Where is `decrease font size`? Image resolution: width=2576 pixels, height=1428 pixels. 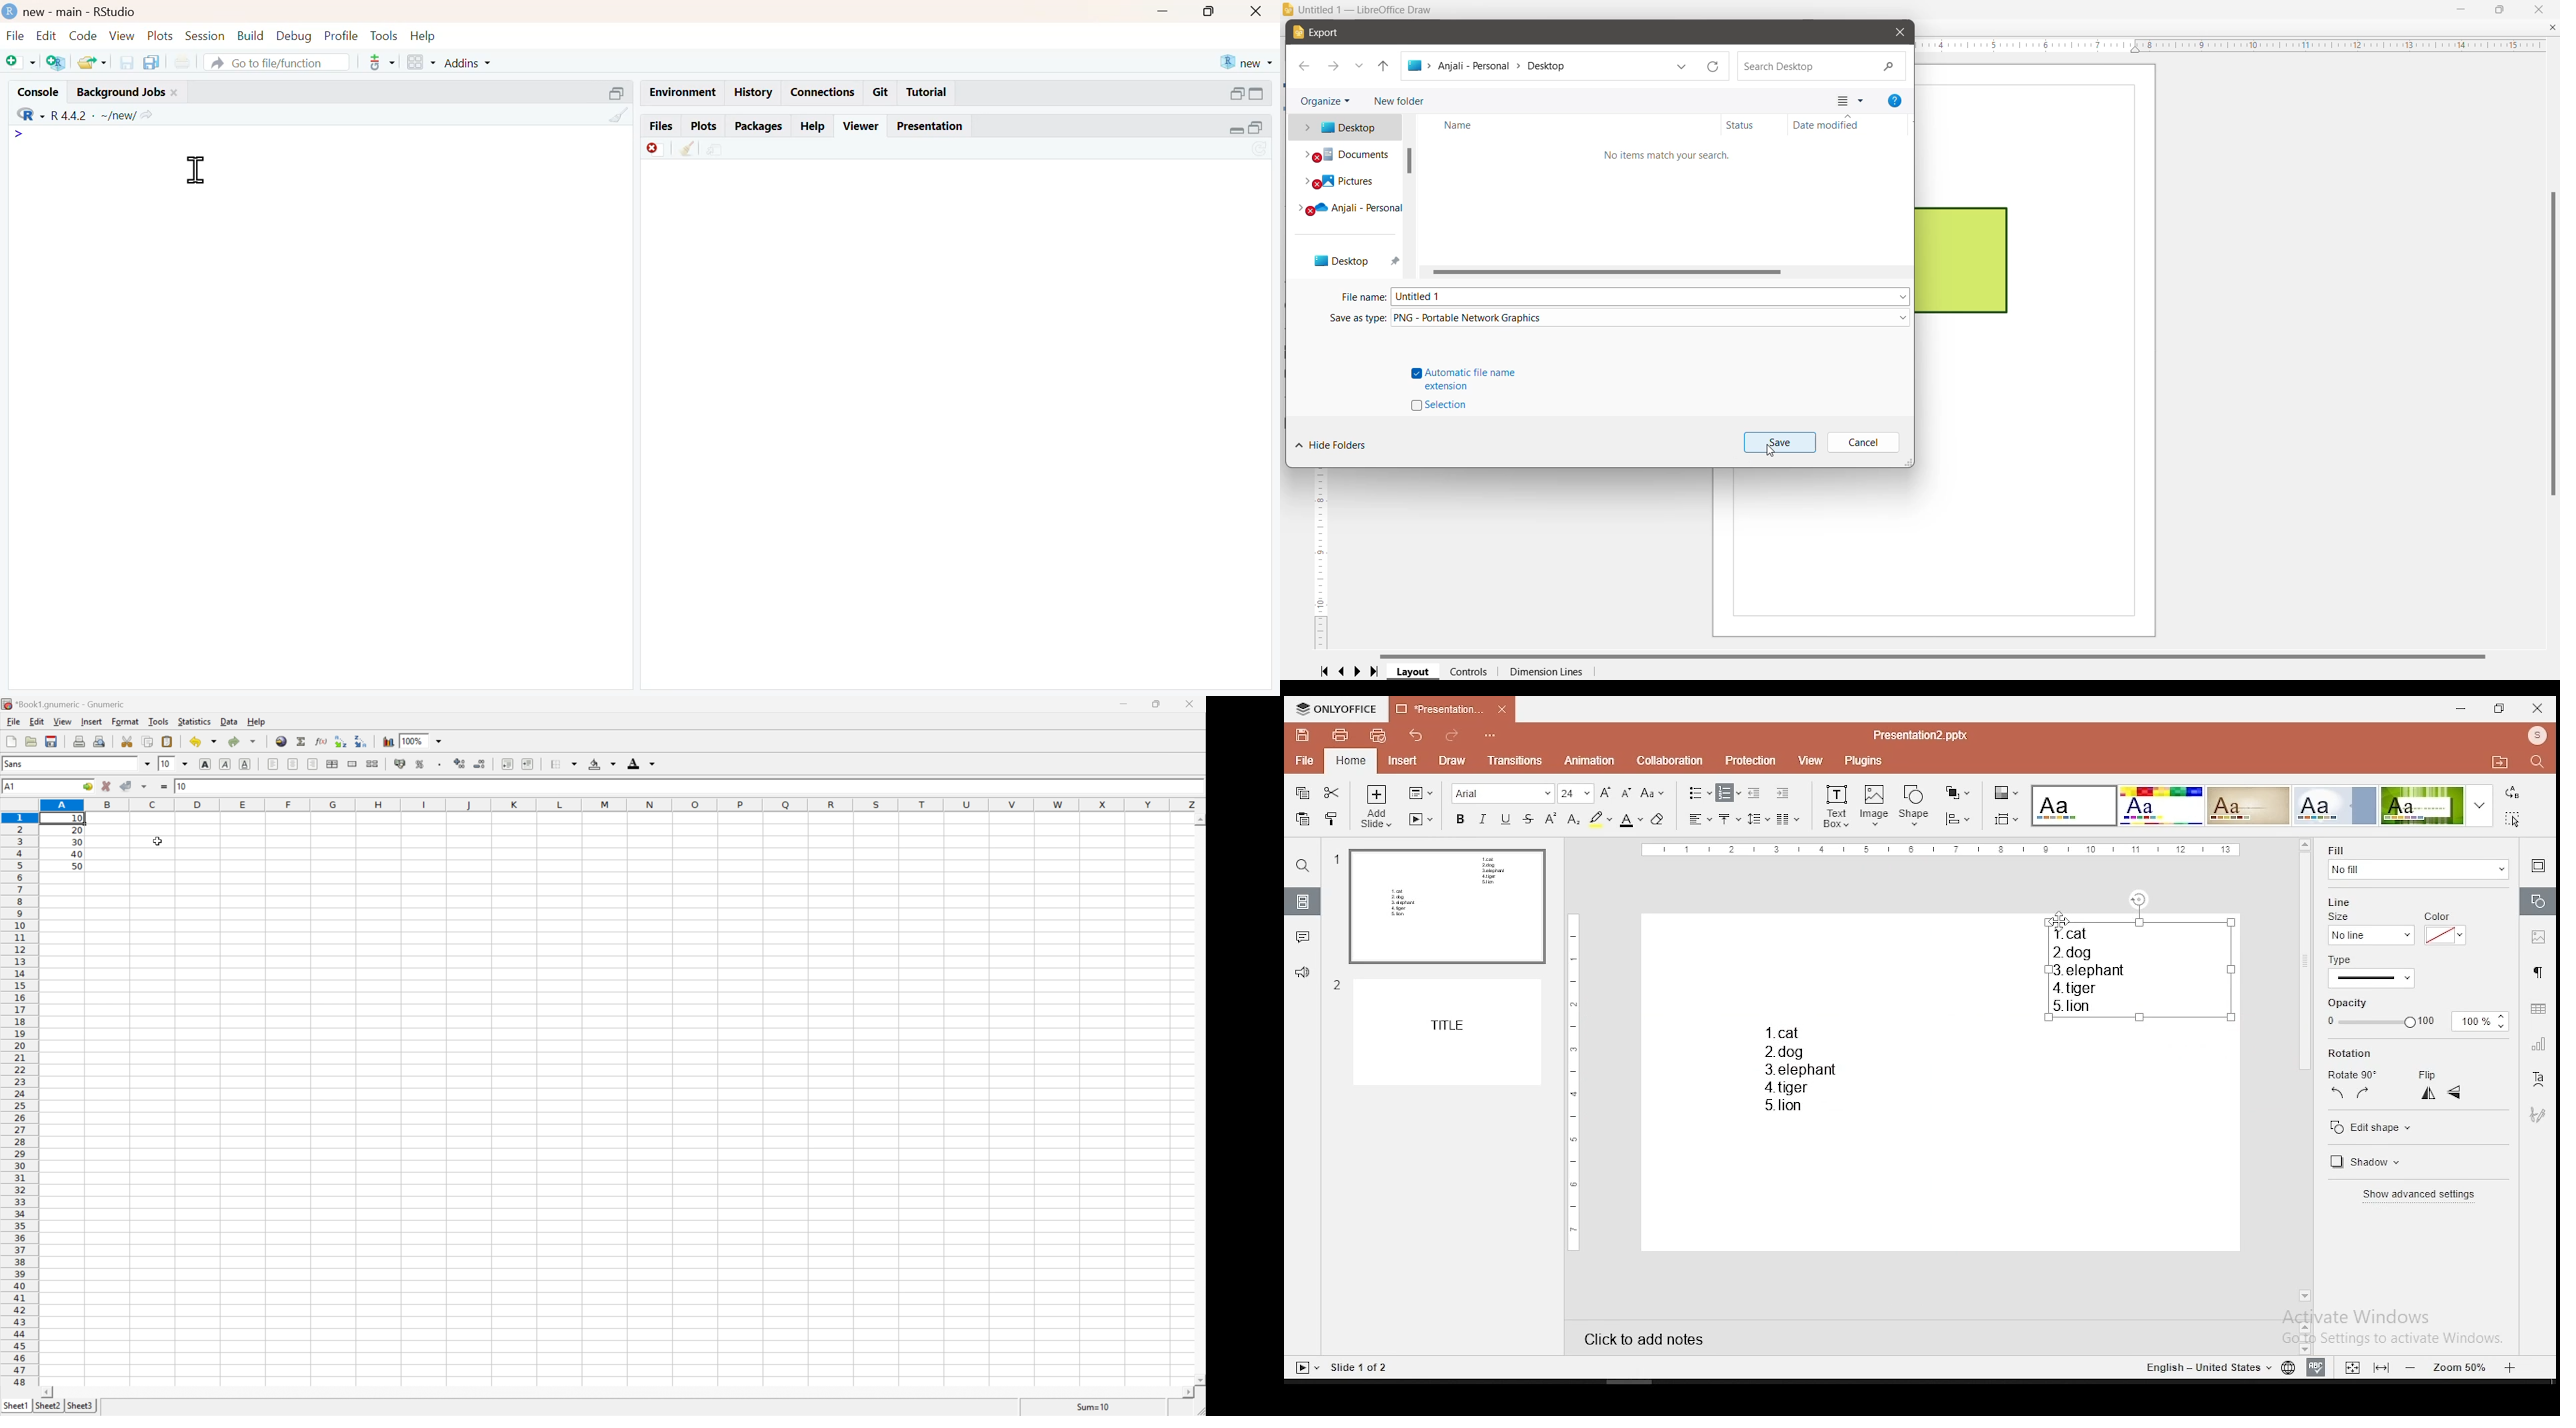
decrease font size is located at coordinates (1624, 791).